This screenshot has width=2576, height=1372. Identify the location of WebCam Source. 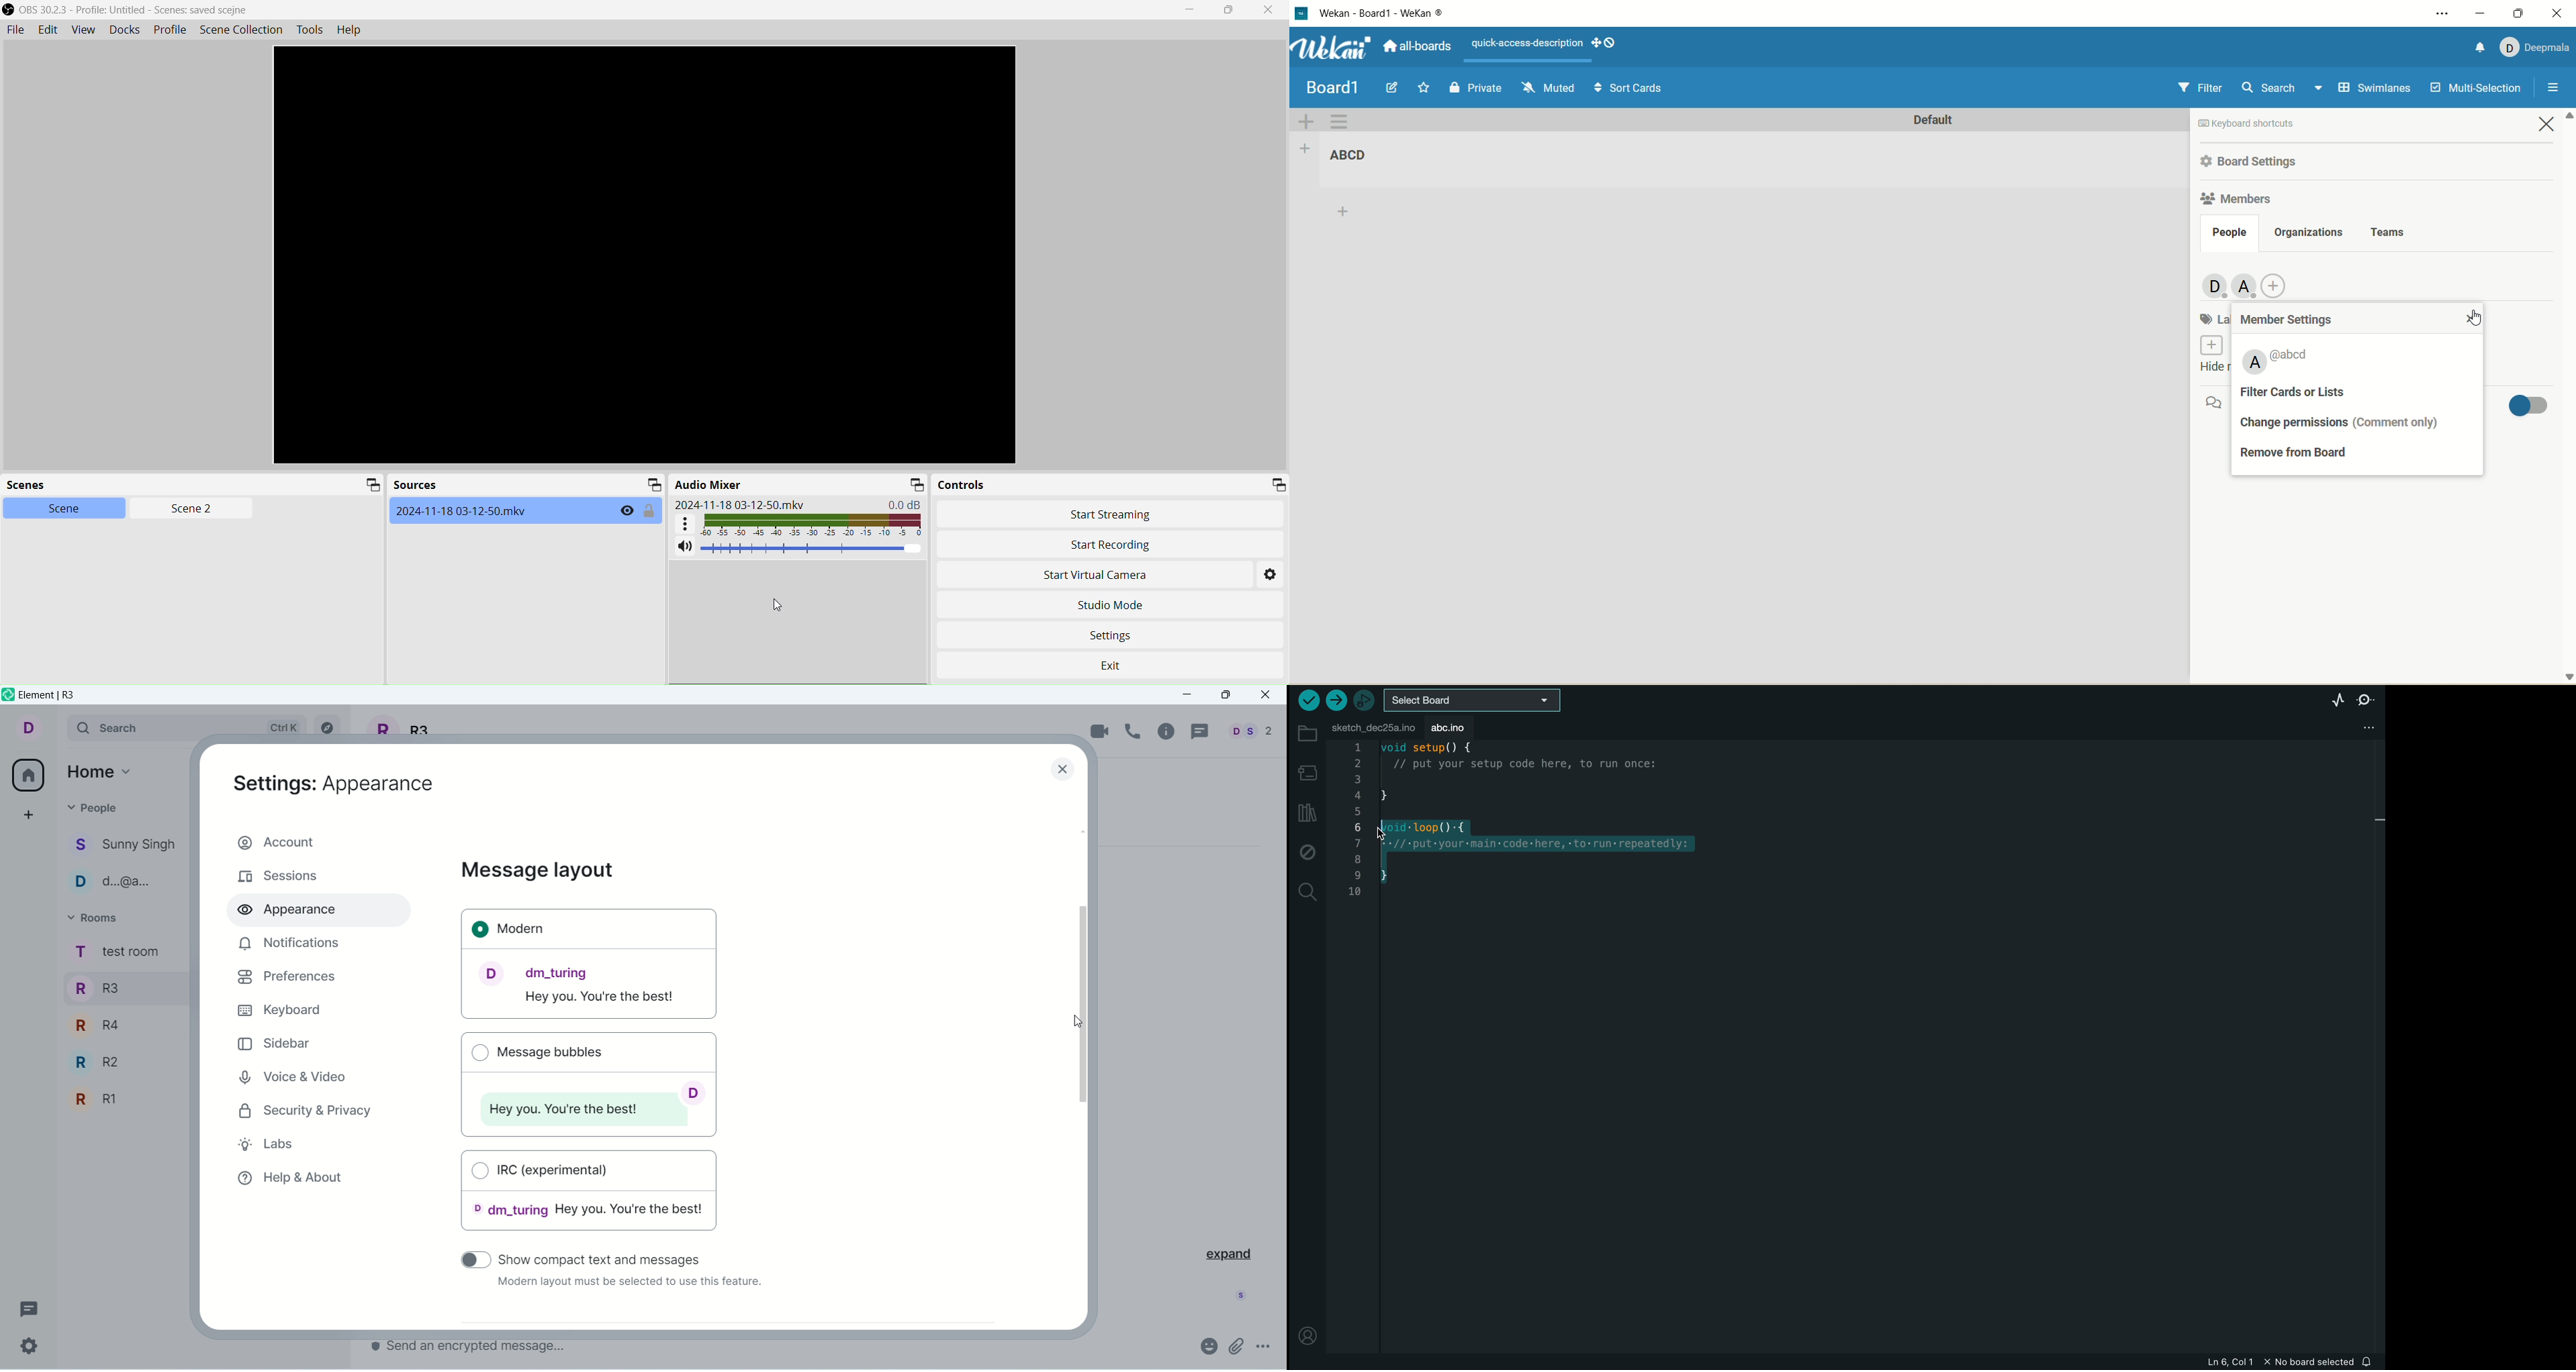
(464, 510).